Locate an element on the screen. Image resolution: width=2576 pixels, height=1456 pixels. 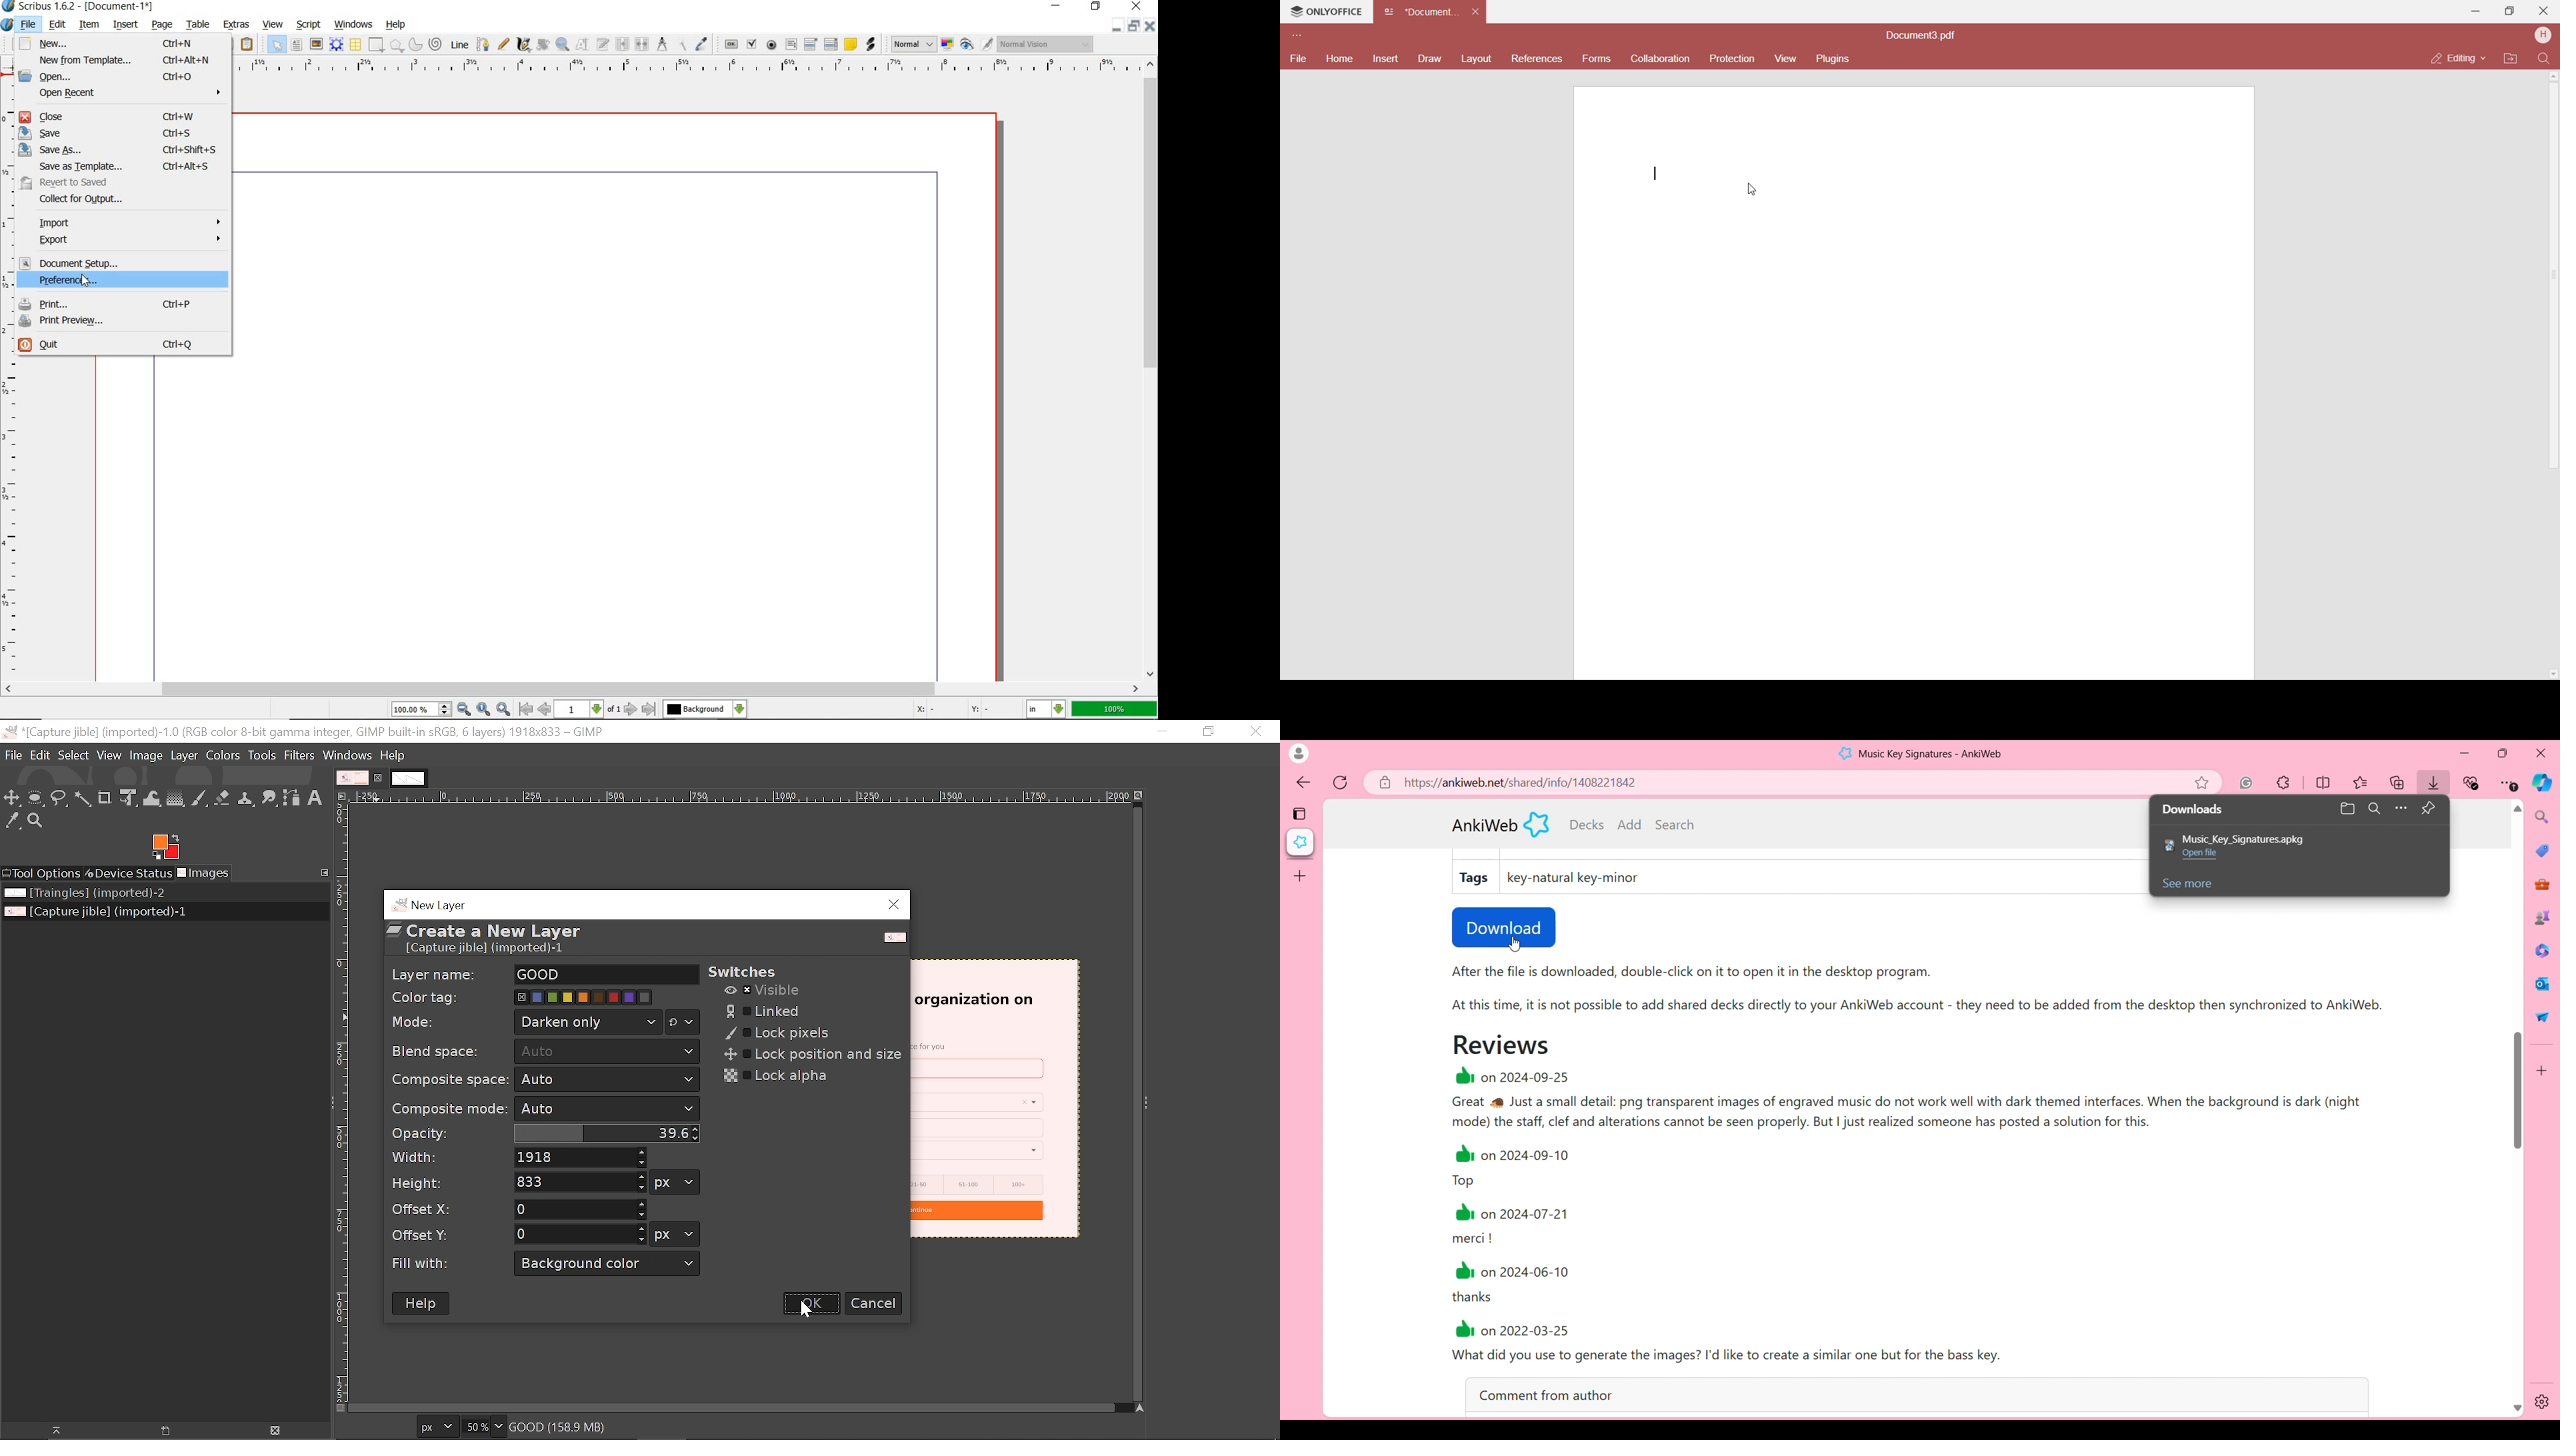
Editing is located at coordinates (2453, 57).